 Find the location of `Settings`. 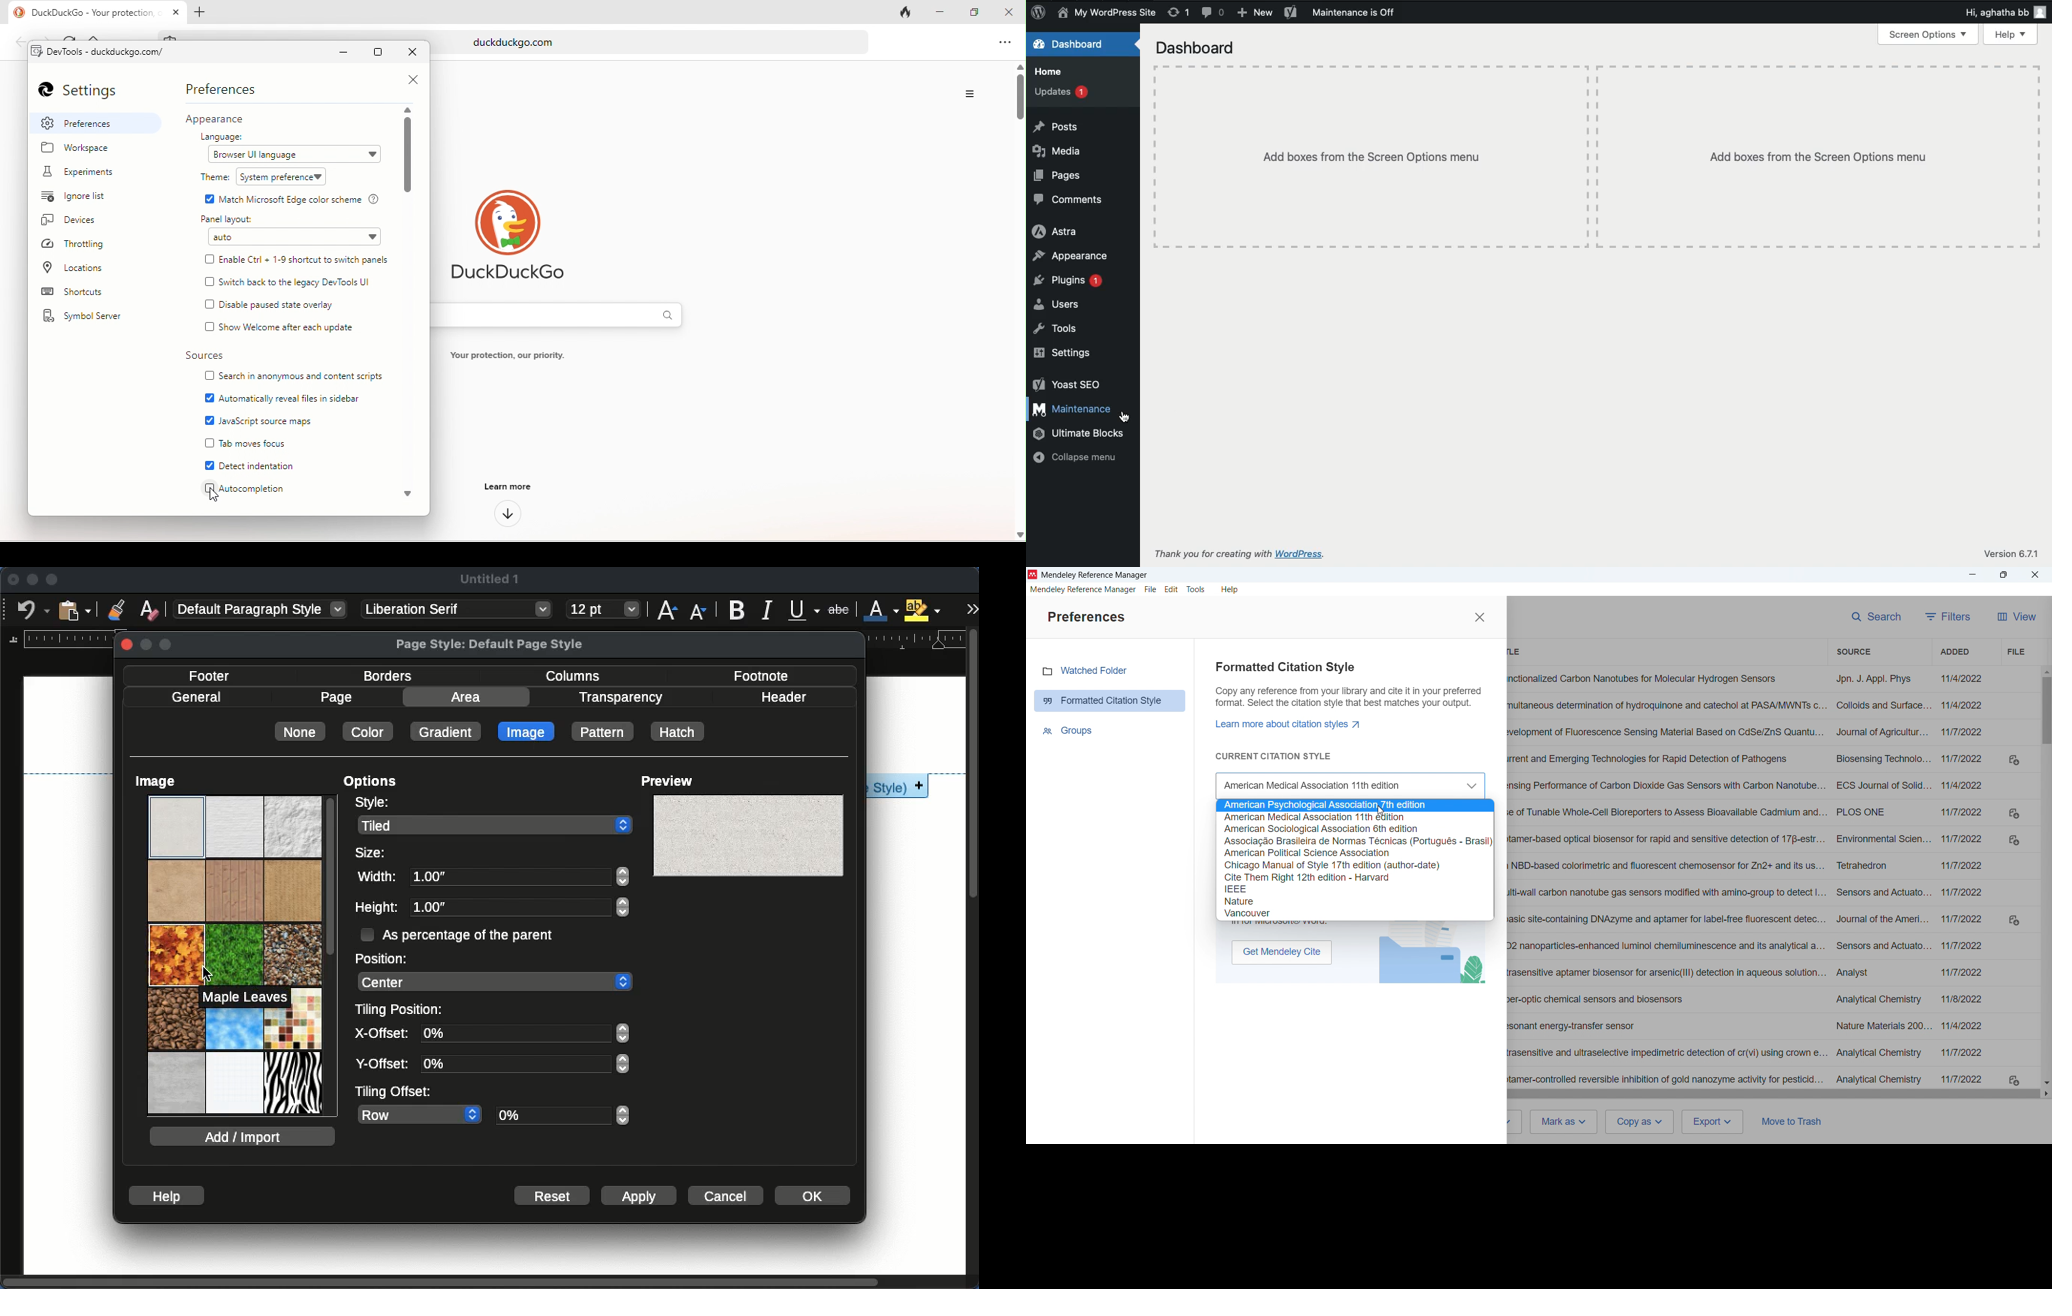

Settings is located at coordinates (1066, 353).